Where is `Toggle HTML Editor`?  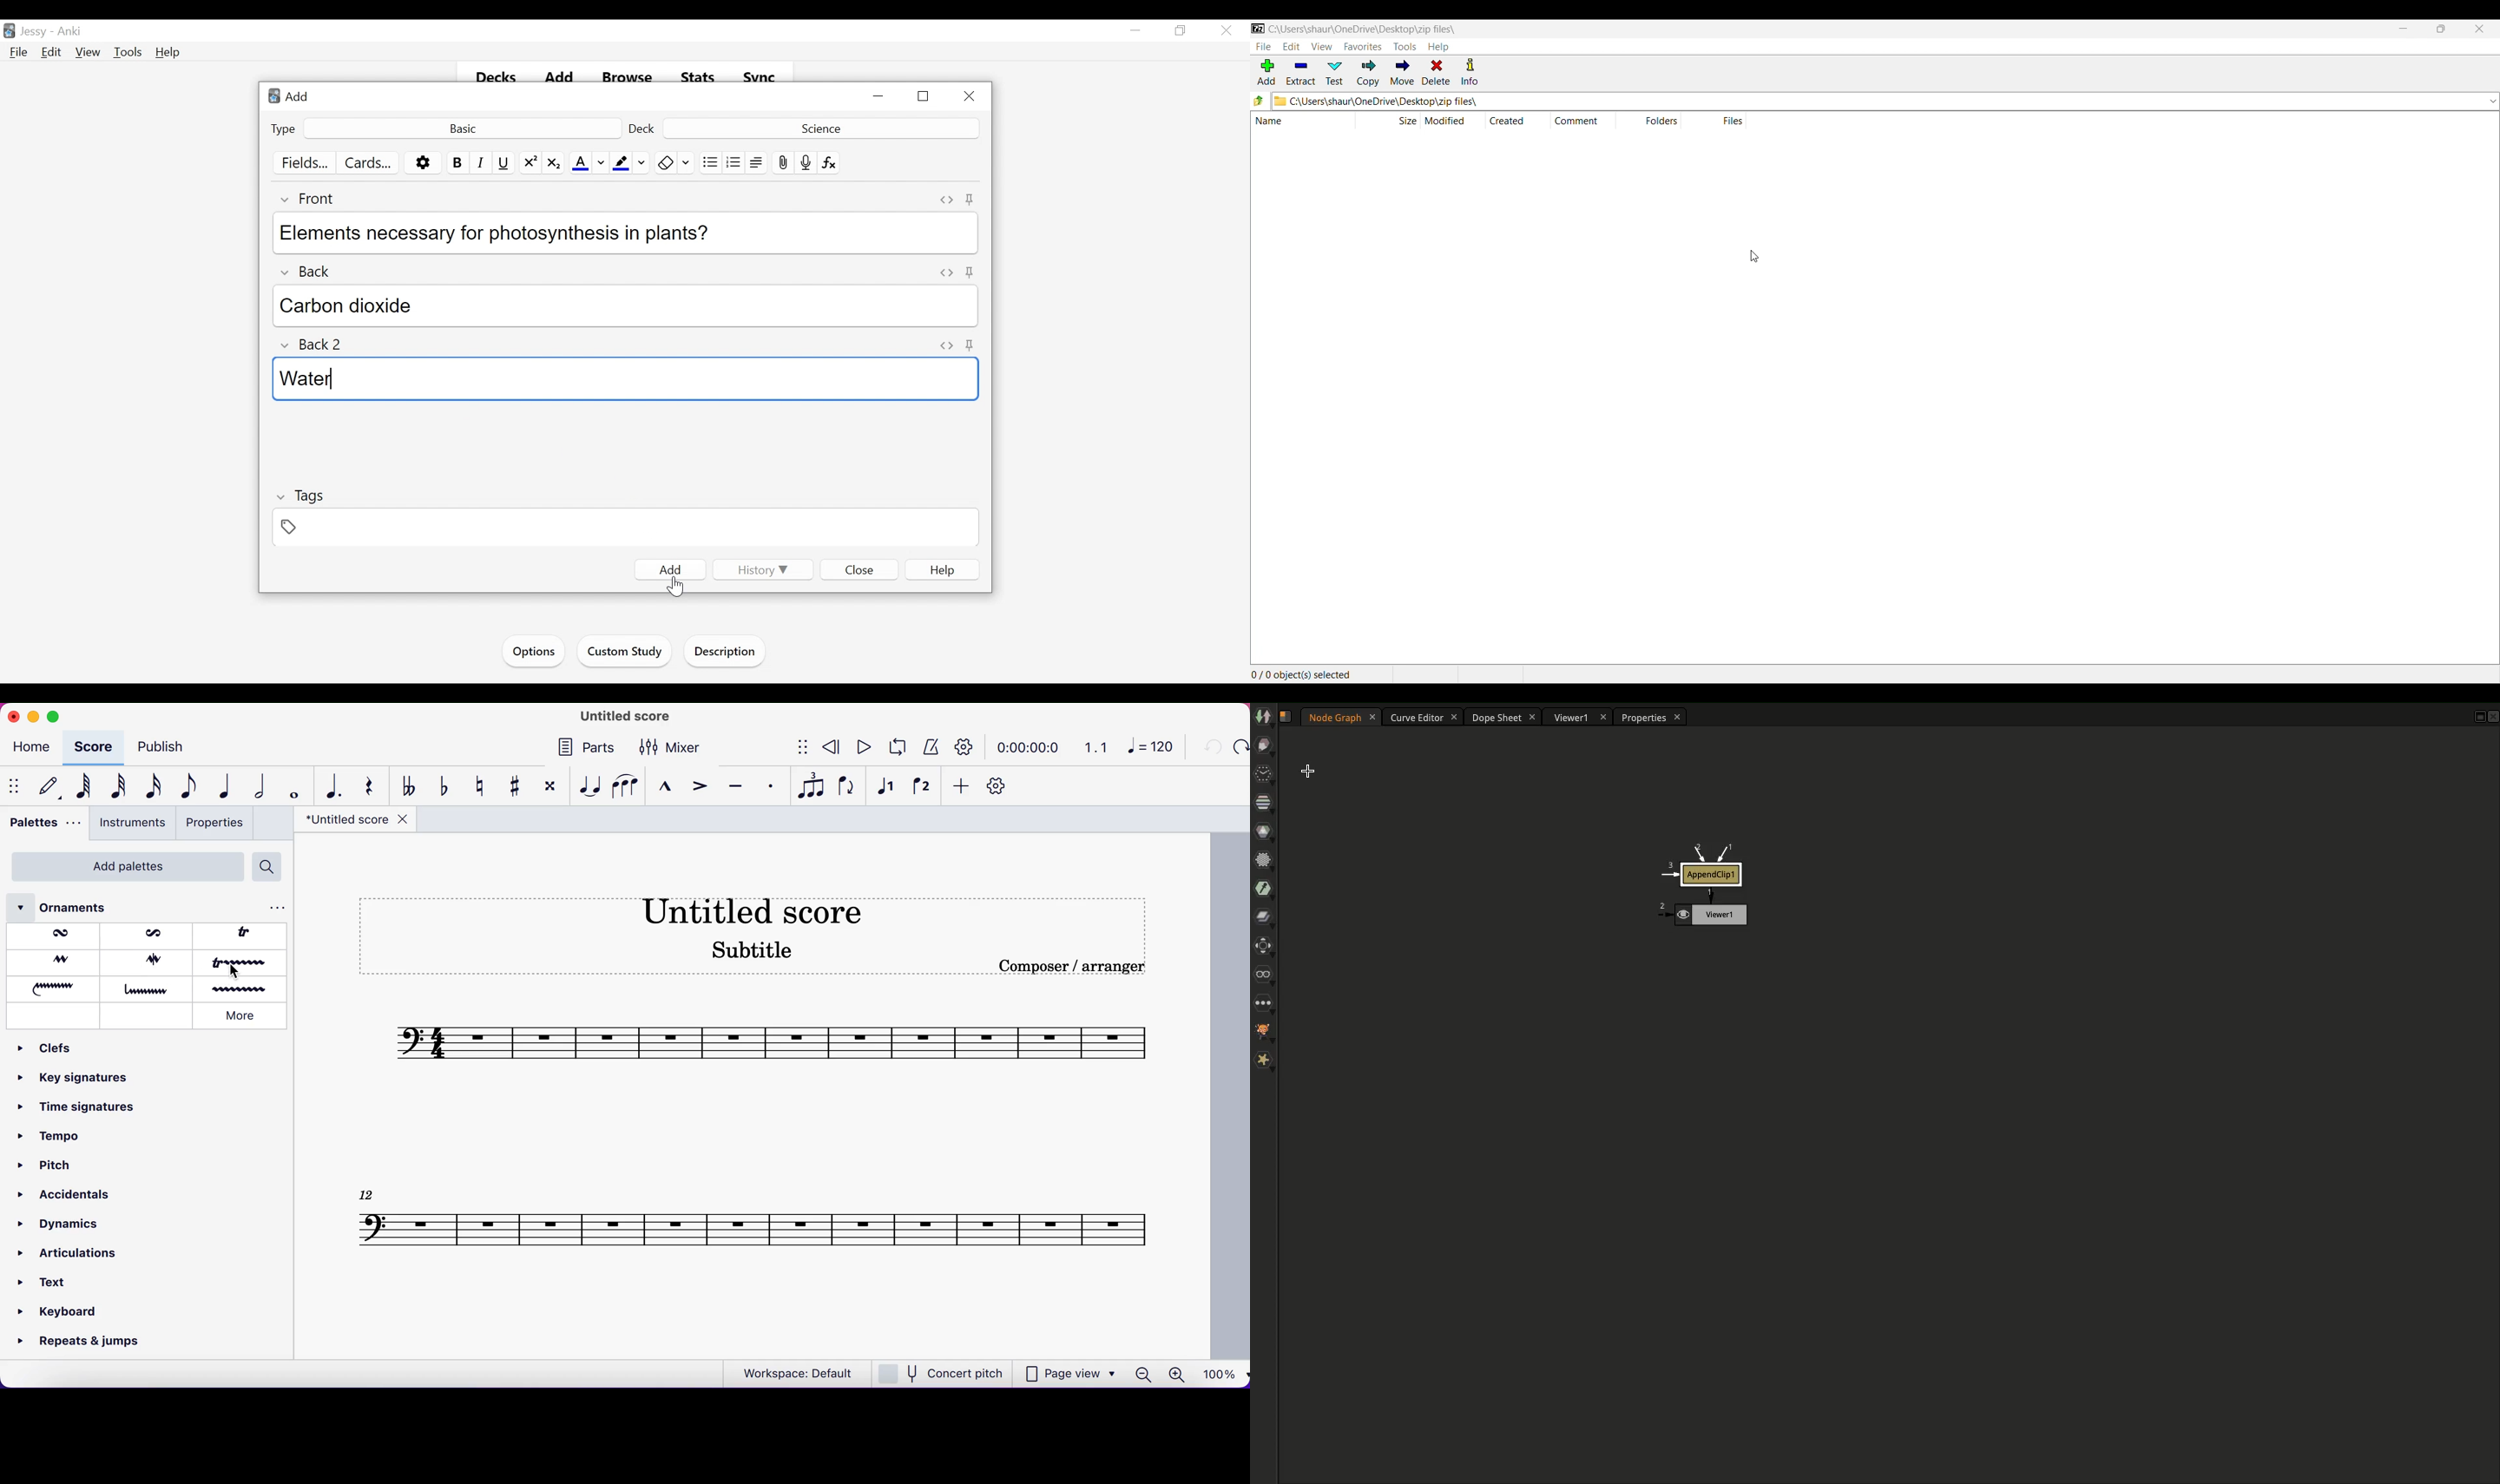
Toggle HTML Editor is located at coordinates (947, 344).